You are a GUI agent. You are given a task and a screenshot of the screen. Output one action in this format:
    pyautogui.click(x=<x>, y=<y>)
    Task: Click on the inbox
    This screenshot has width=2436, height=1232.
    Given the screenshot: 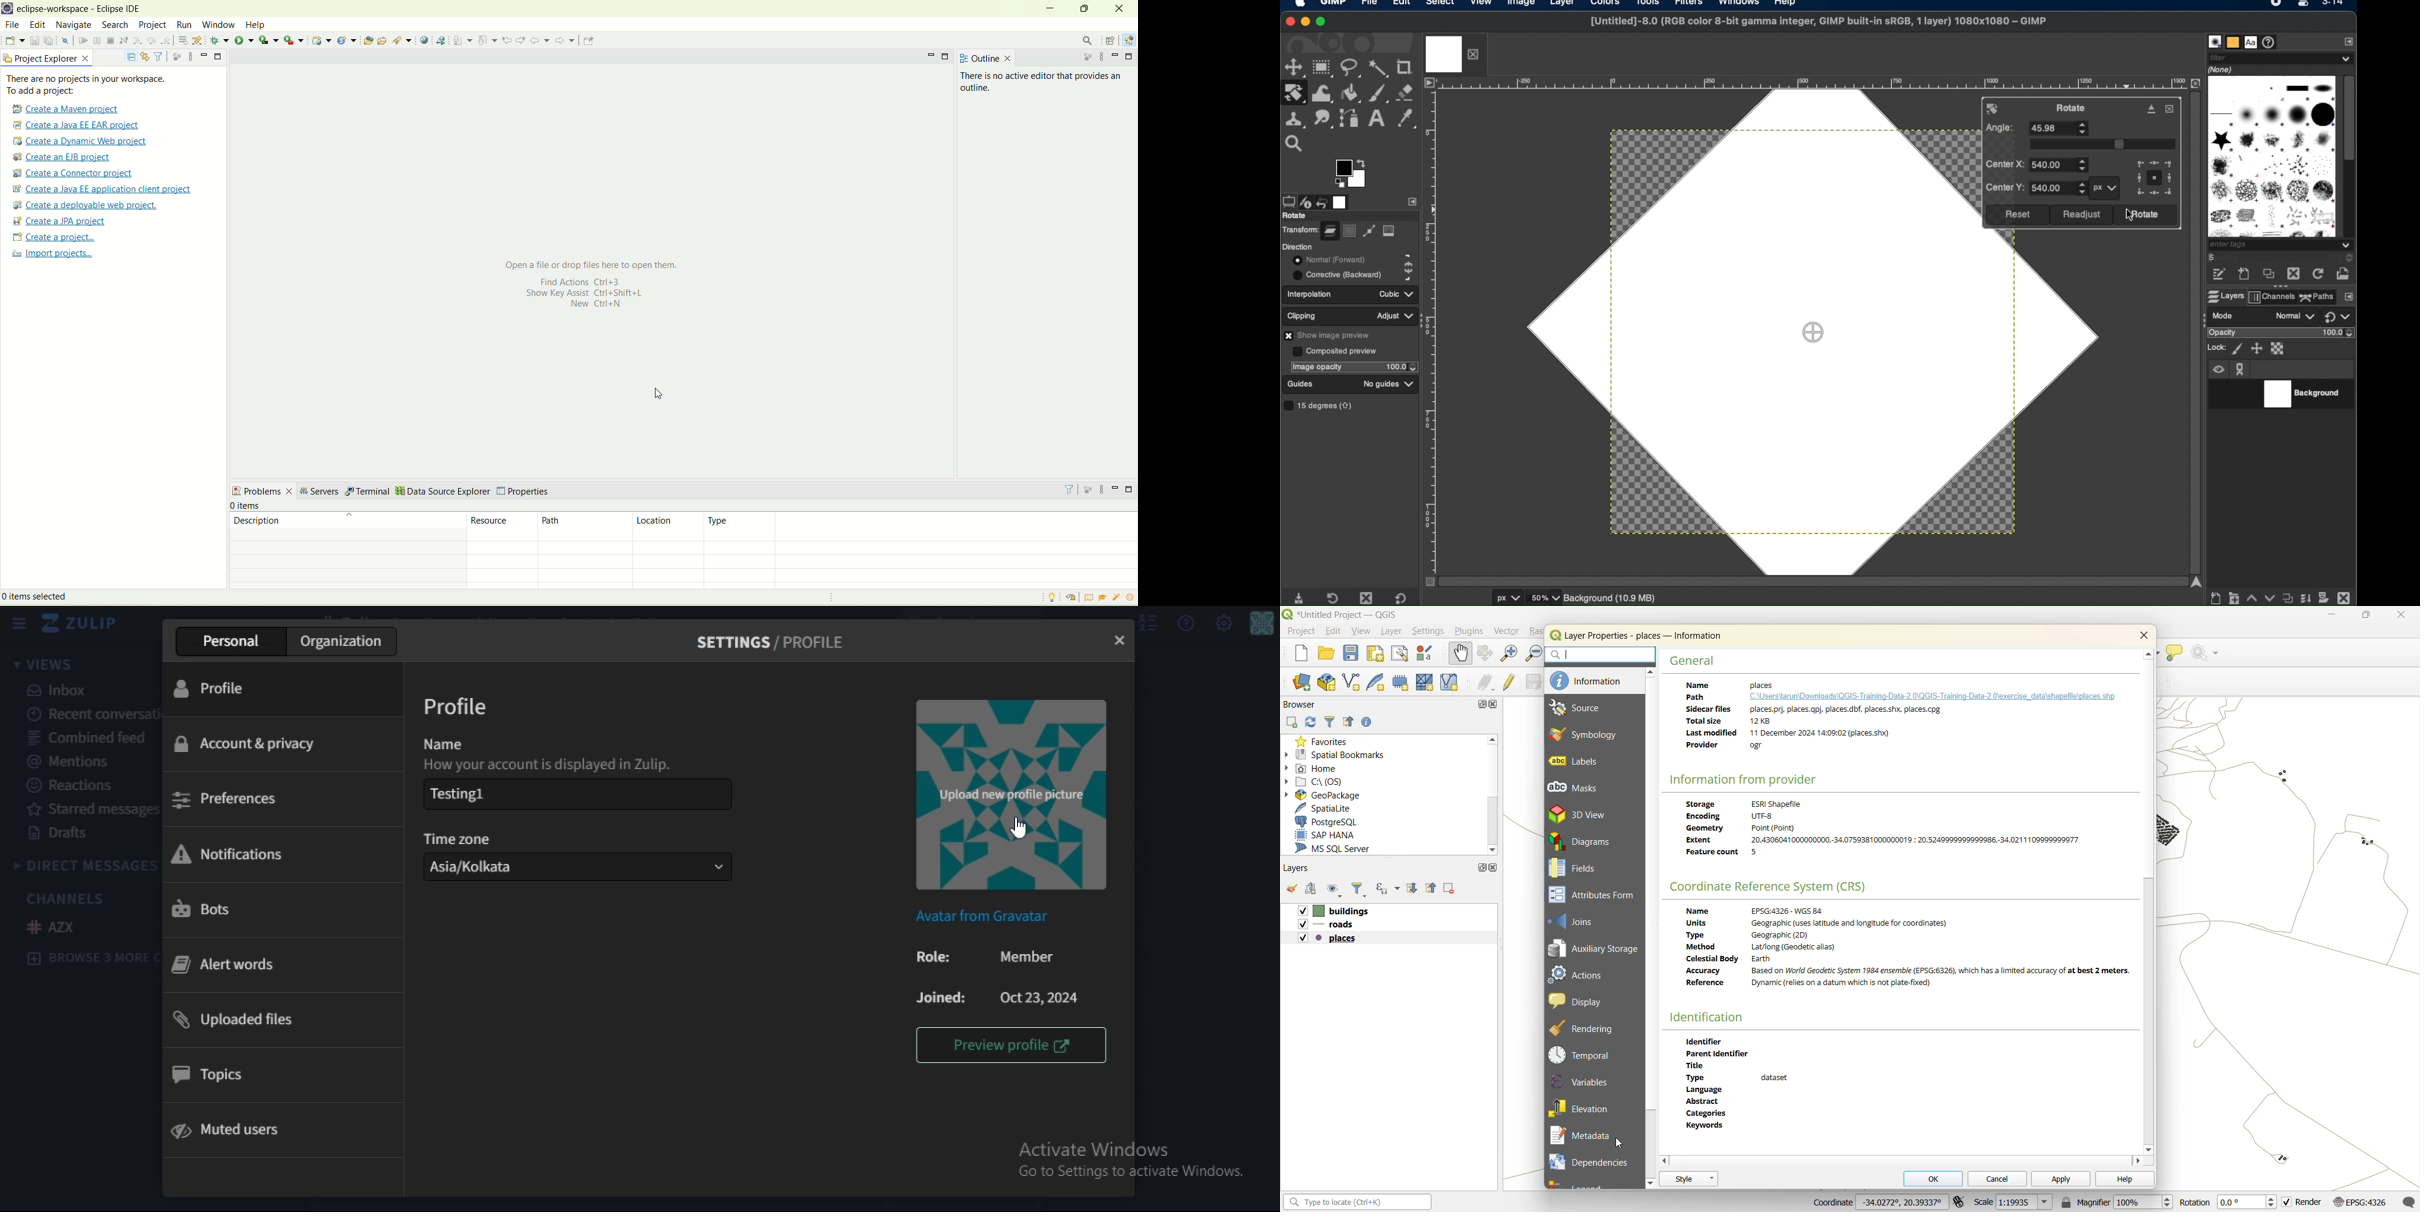 What is the action you would take?
    pyautogui.click(x=81, y=691)
    